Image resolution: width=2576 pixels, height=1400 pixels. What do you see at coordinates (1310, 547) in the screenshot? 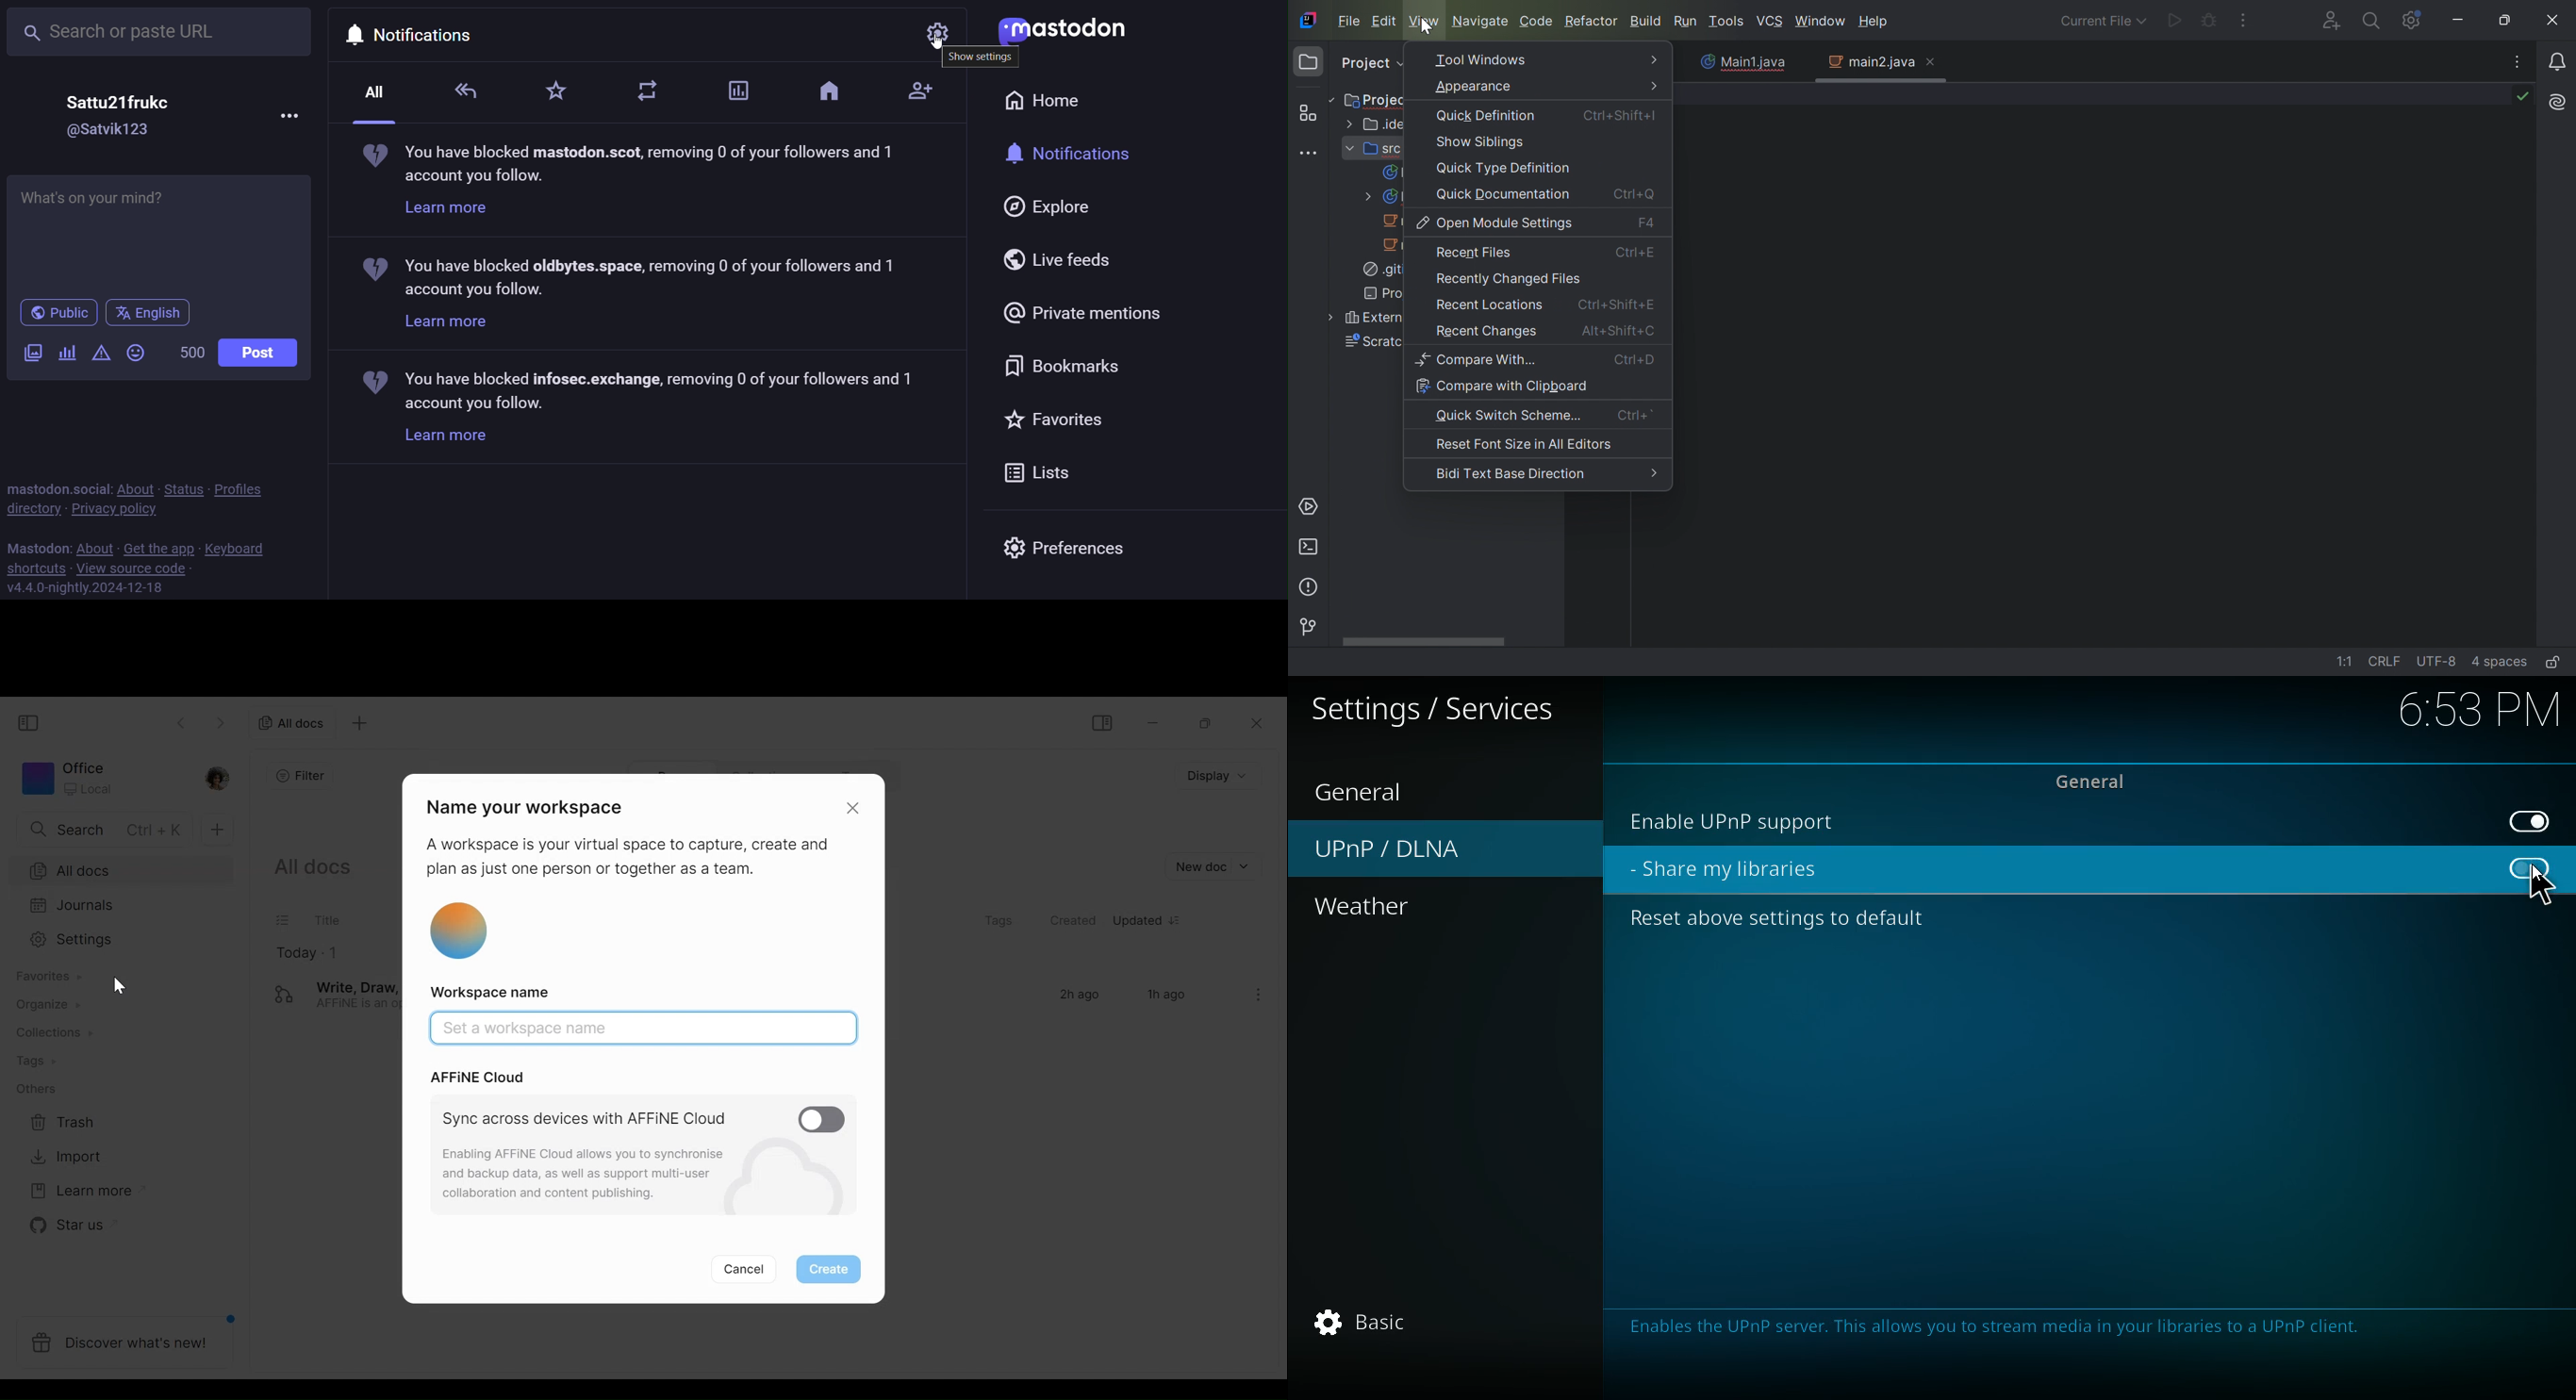
I see `Terminal` at bounding box center [1310, 547].